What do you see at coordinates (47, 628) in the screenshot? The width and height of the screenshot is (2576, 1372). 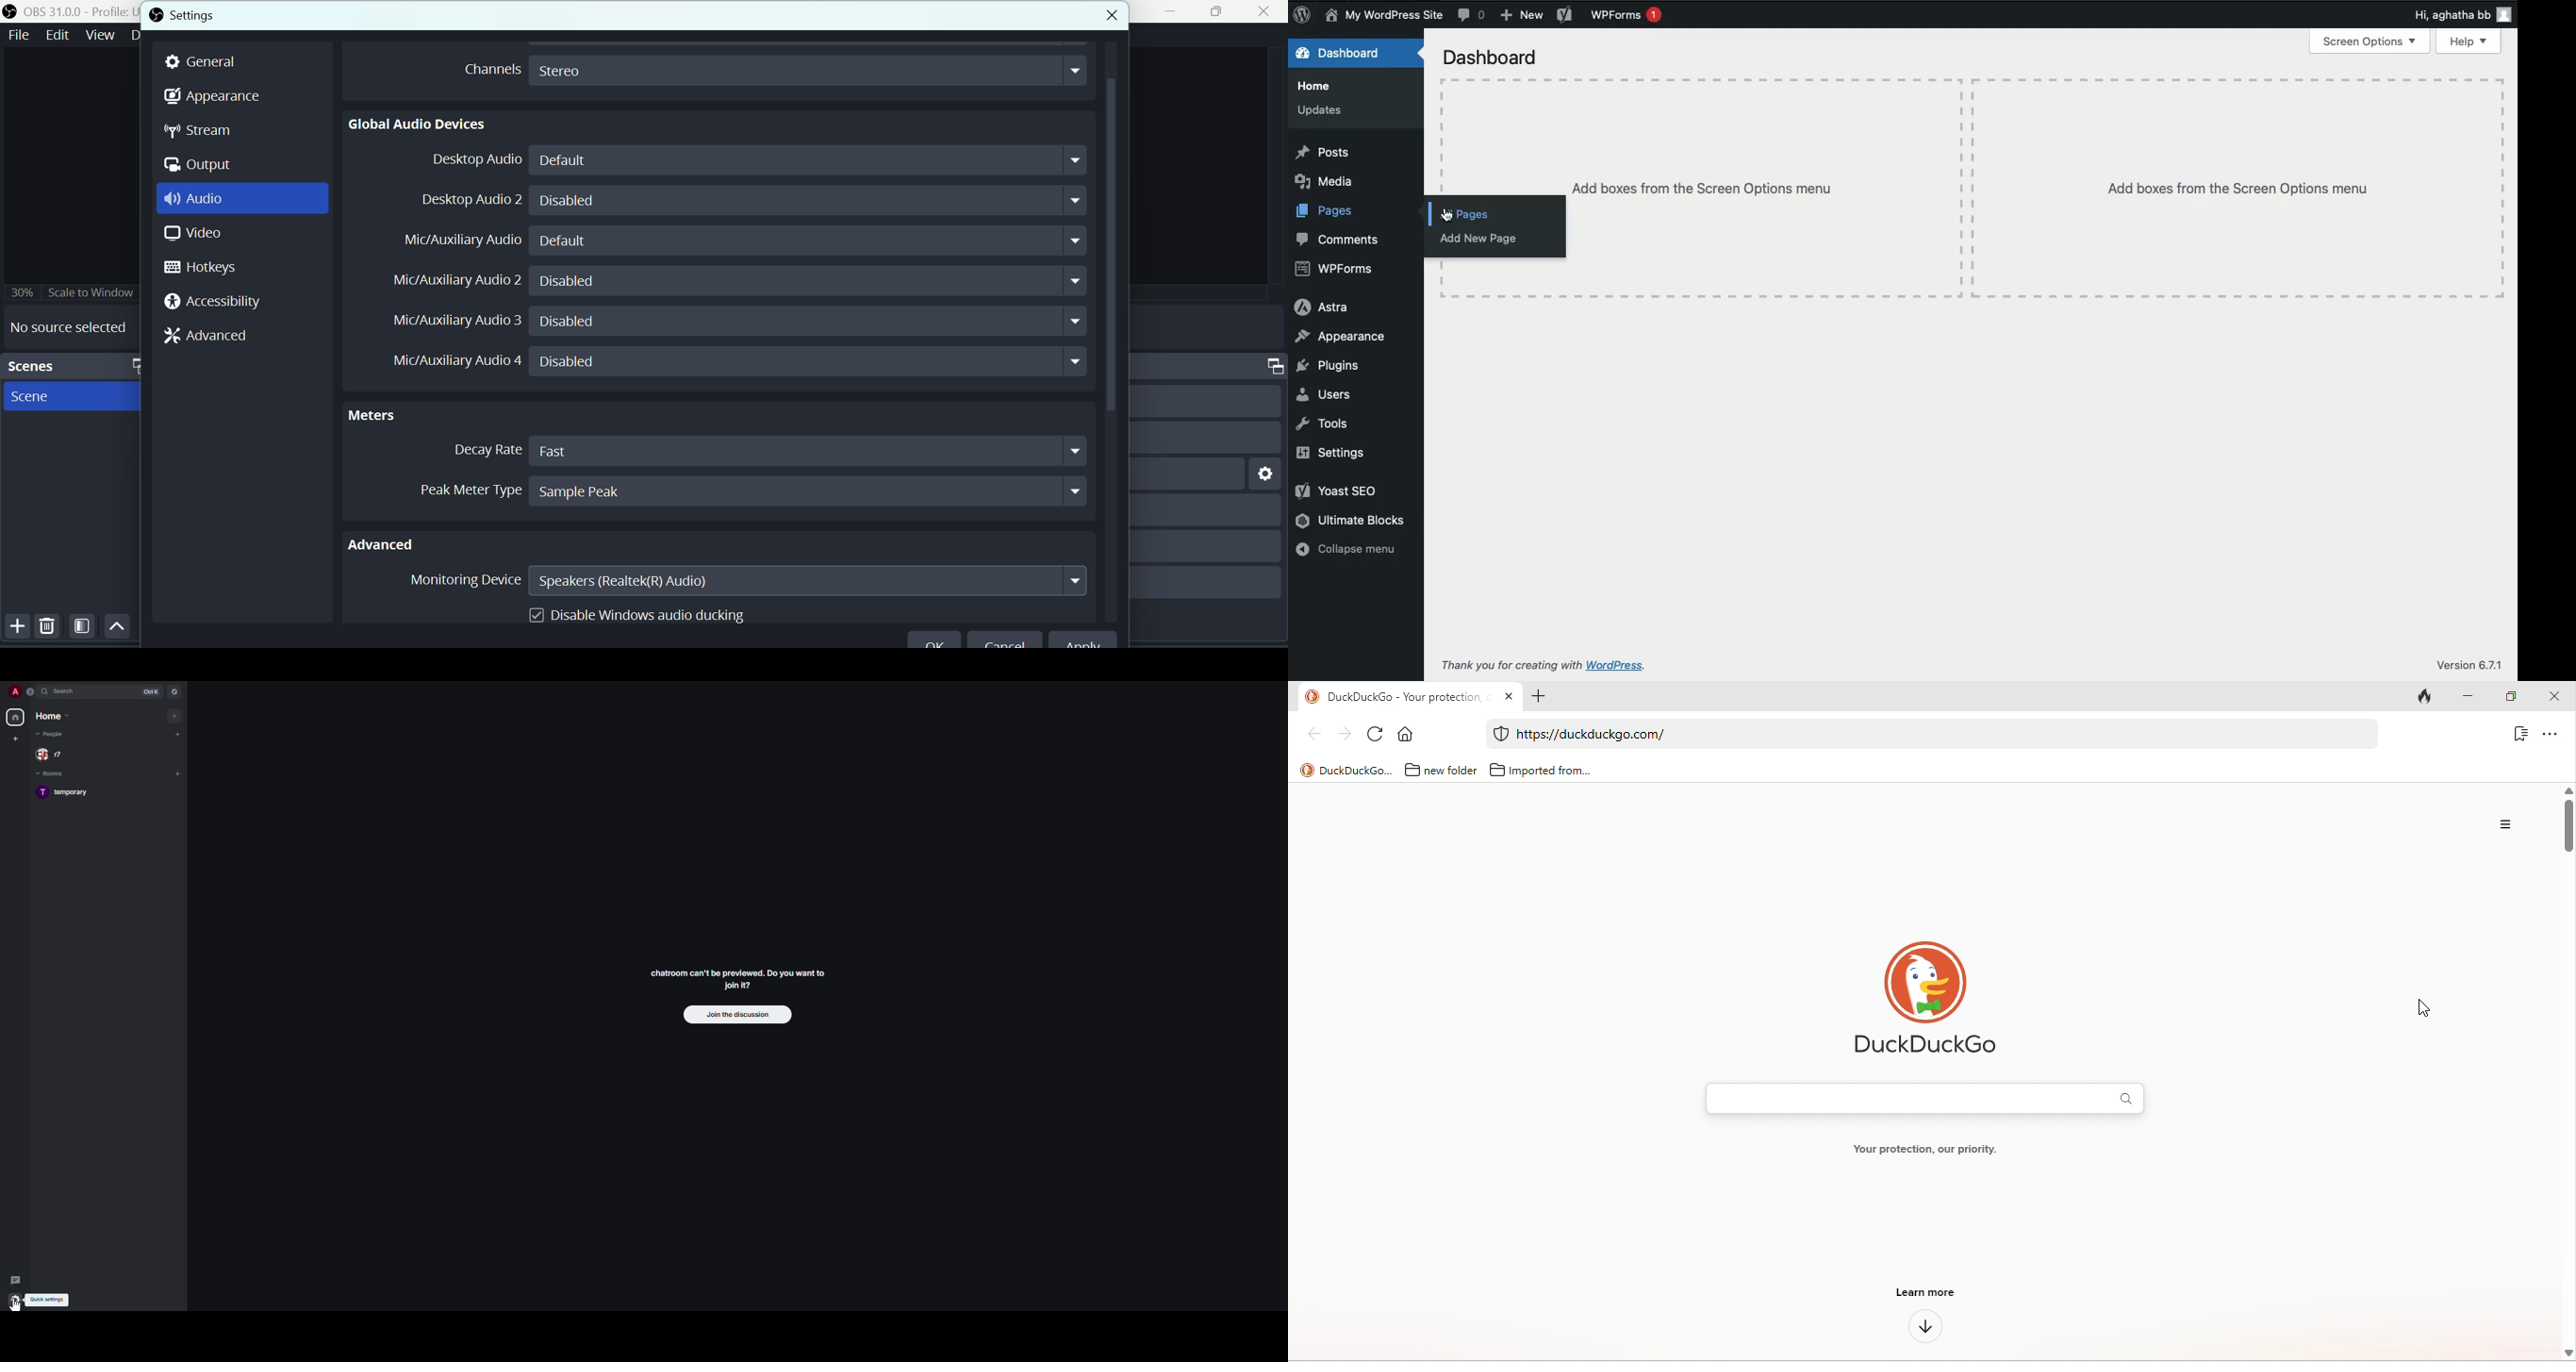 I see `Delete` at bounding box center [47, 628].